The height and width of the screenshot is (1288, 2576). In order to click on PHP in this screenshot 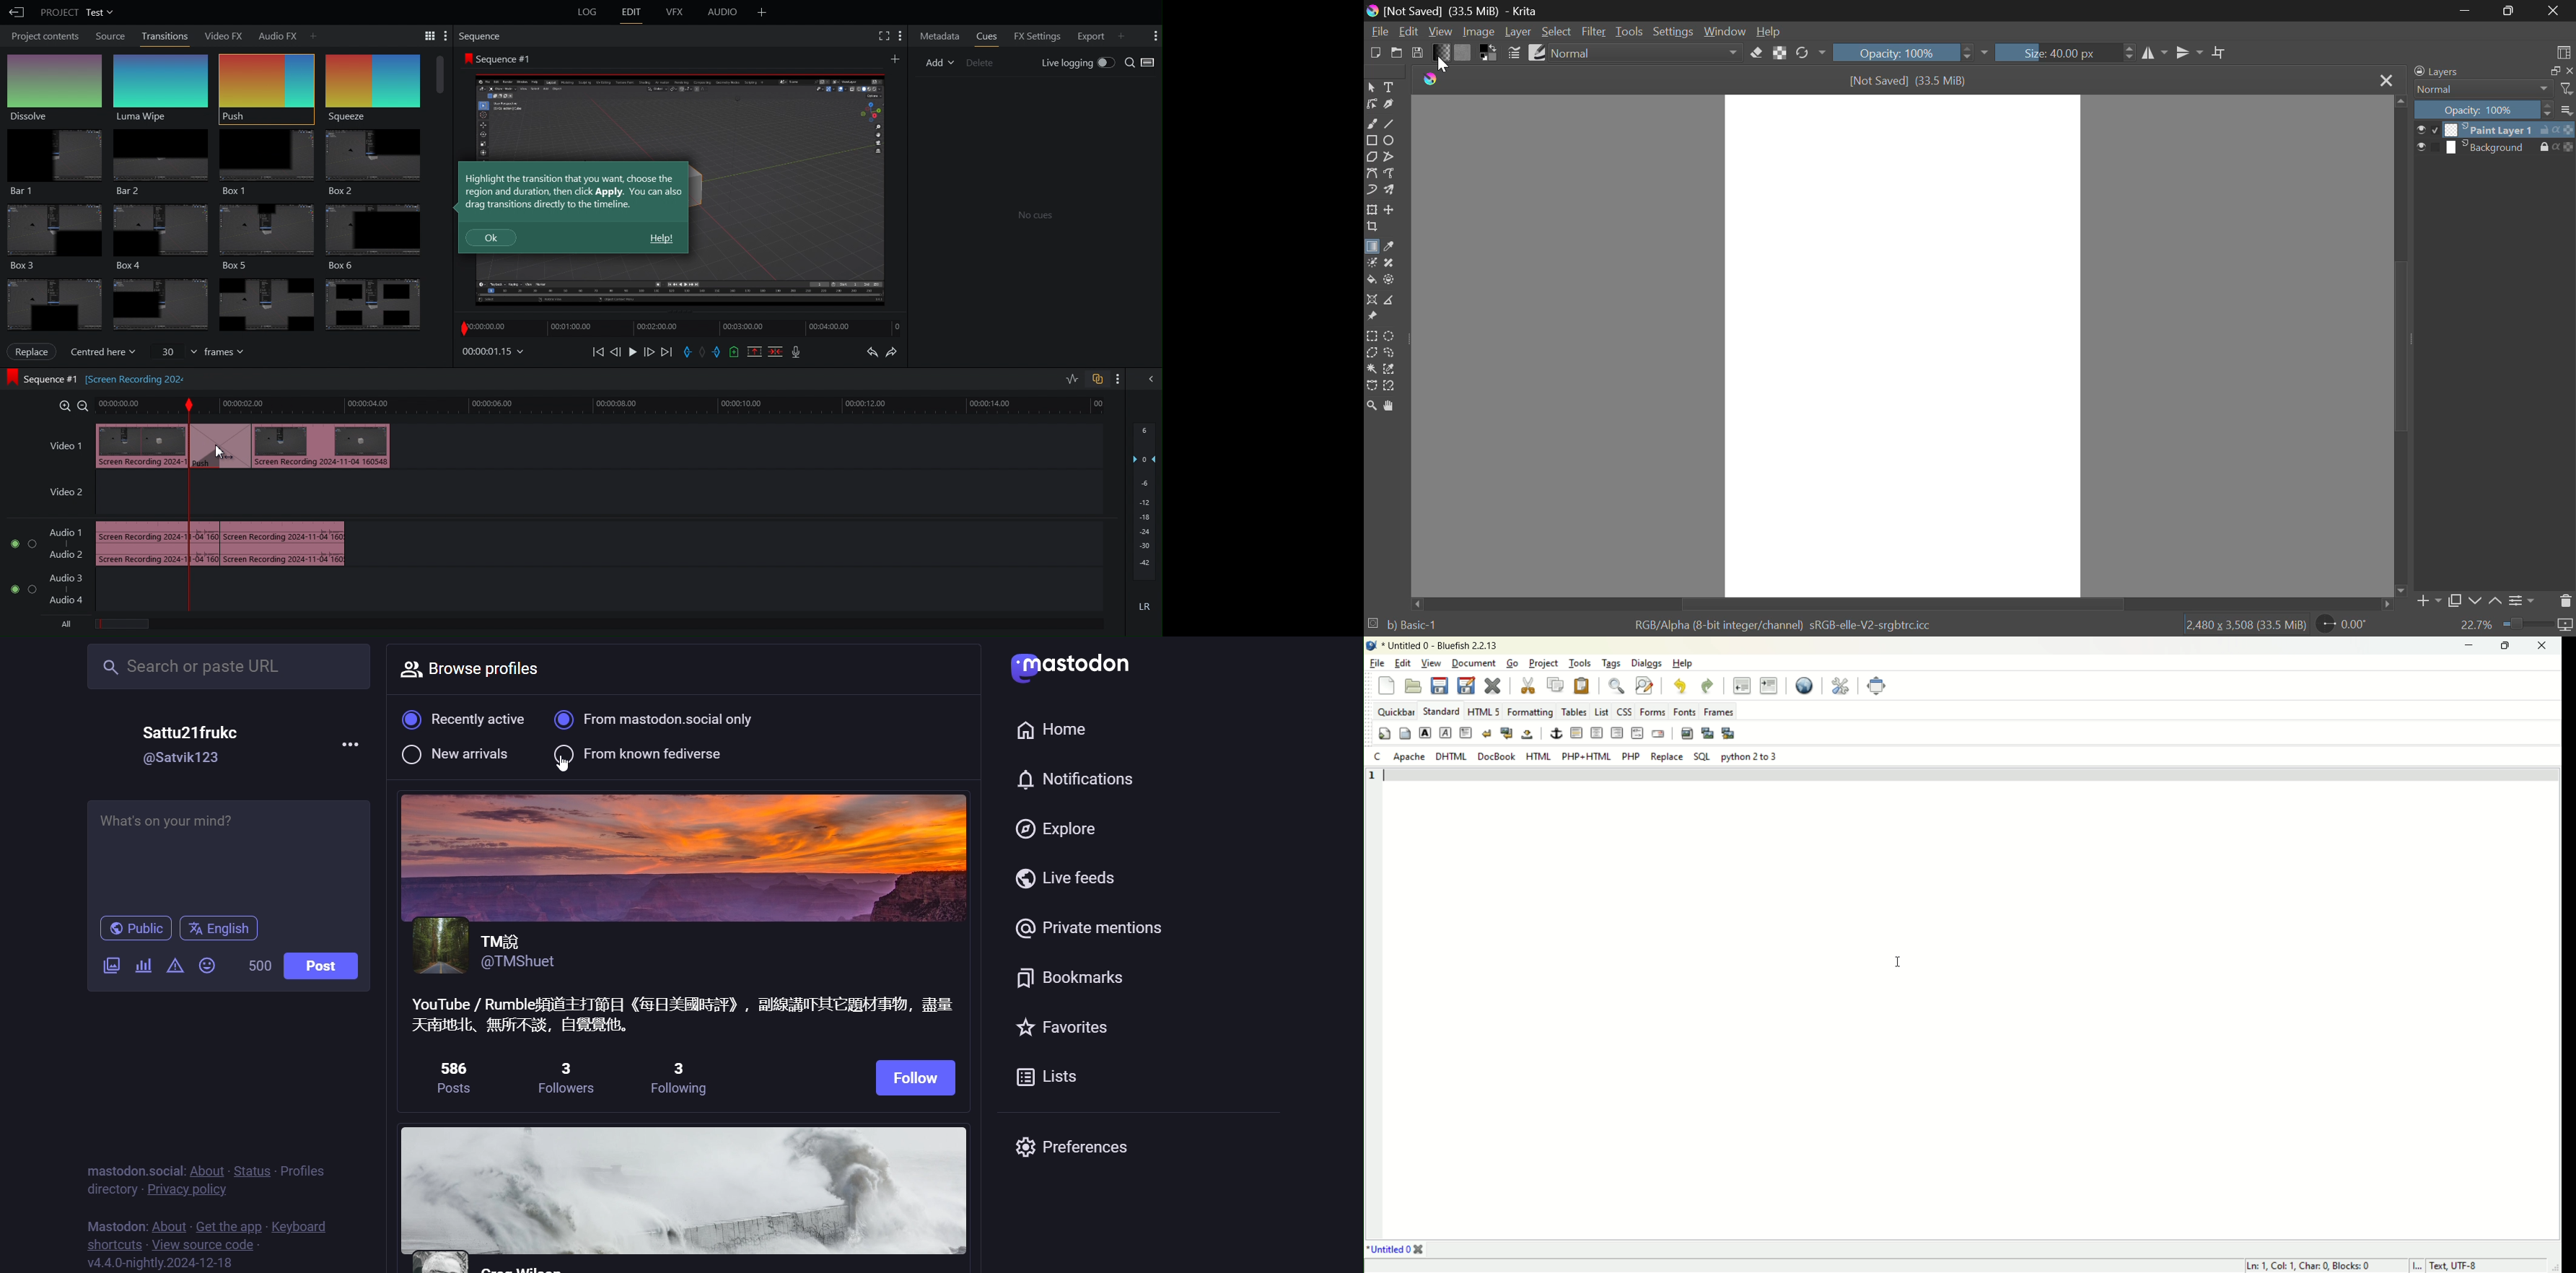, I will do `click(1631, 755)`.